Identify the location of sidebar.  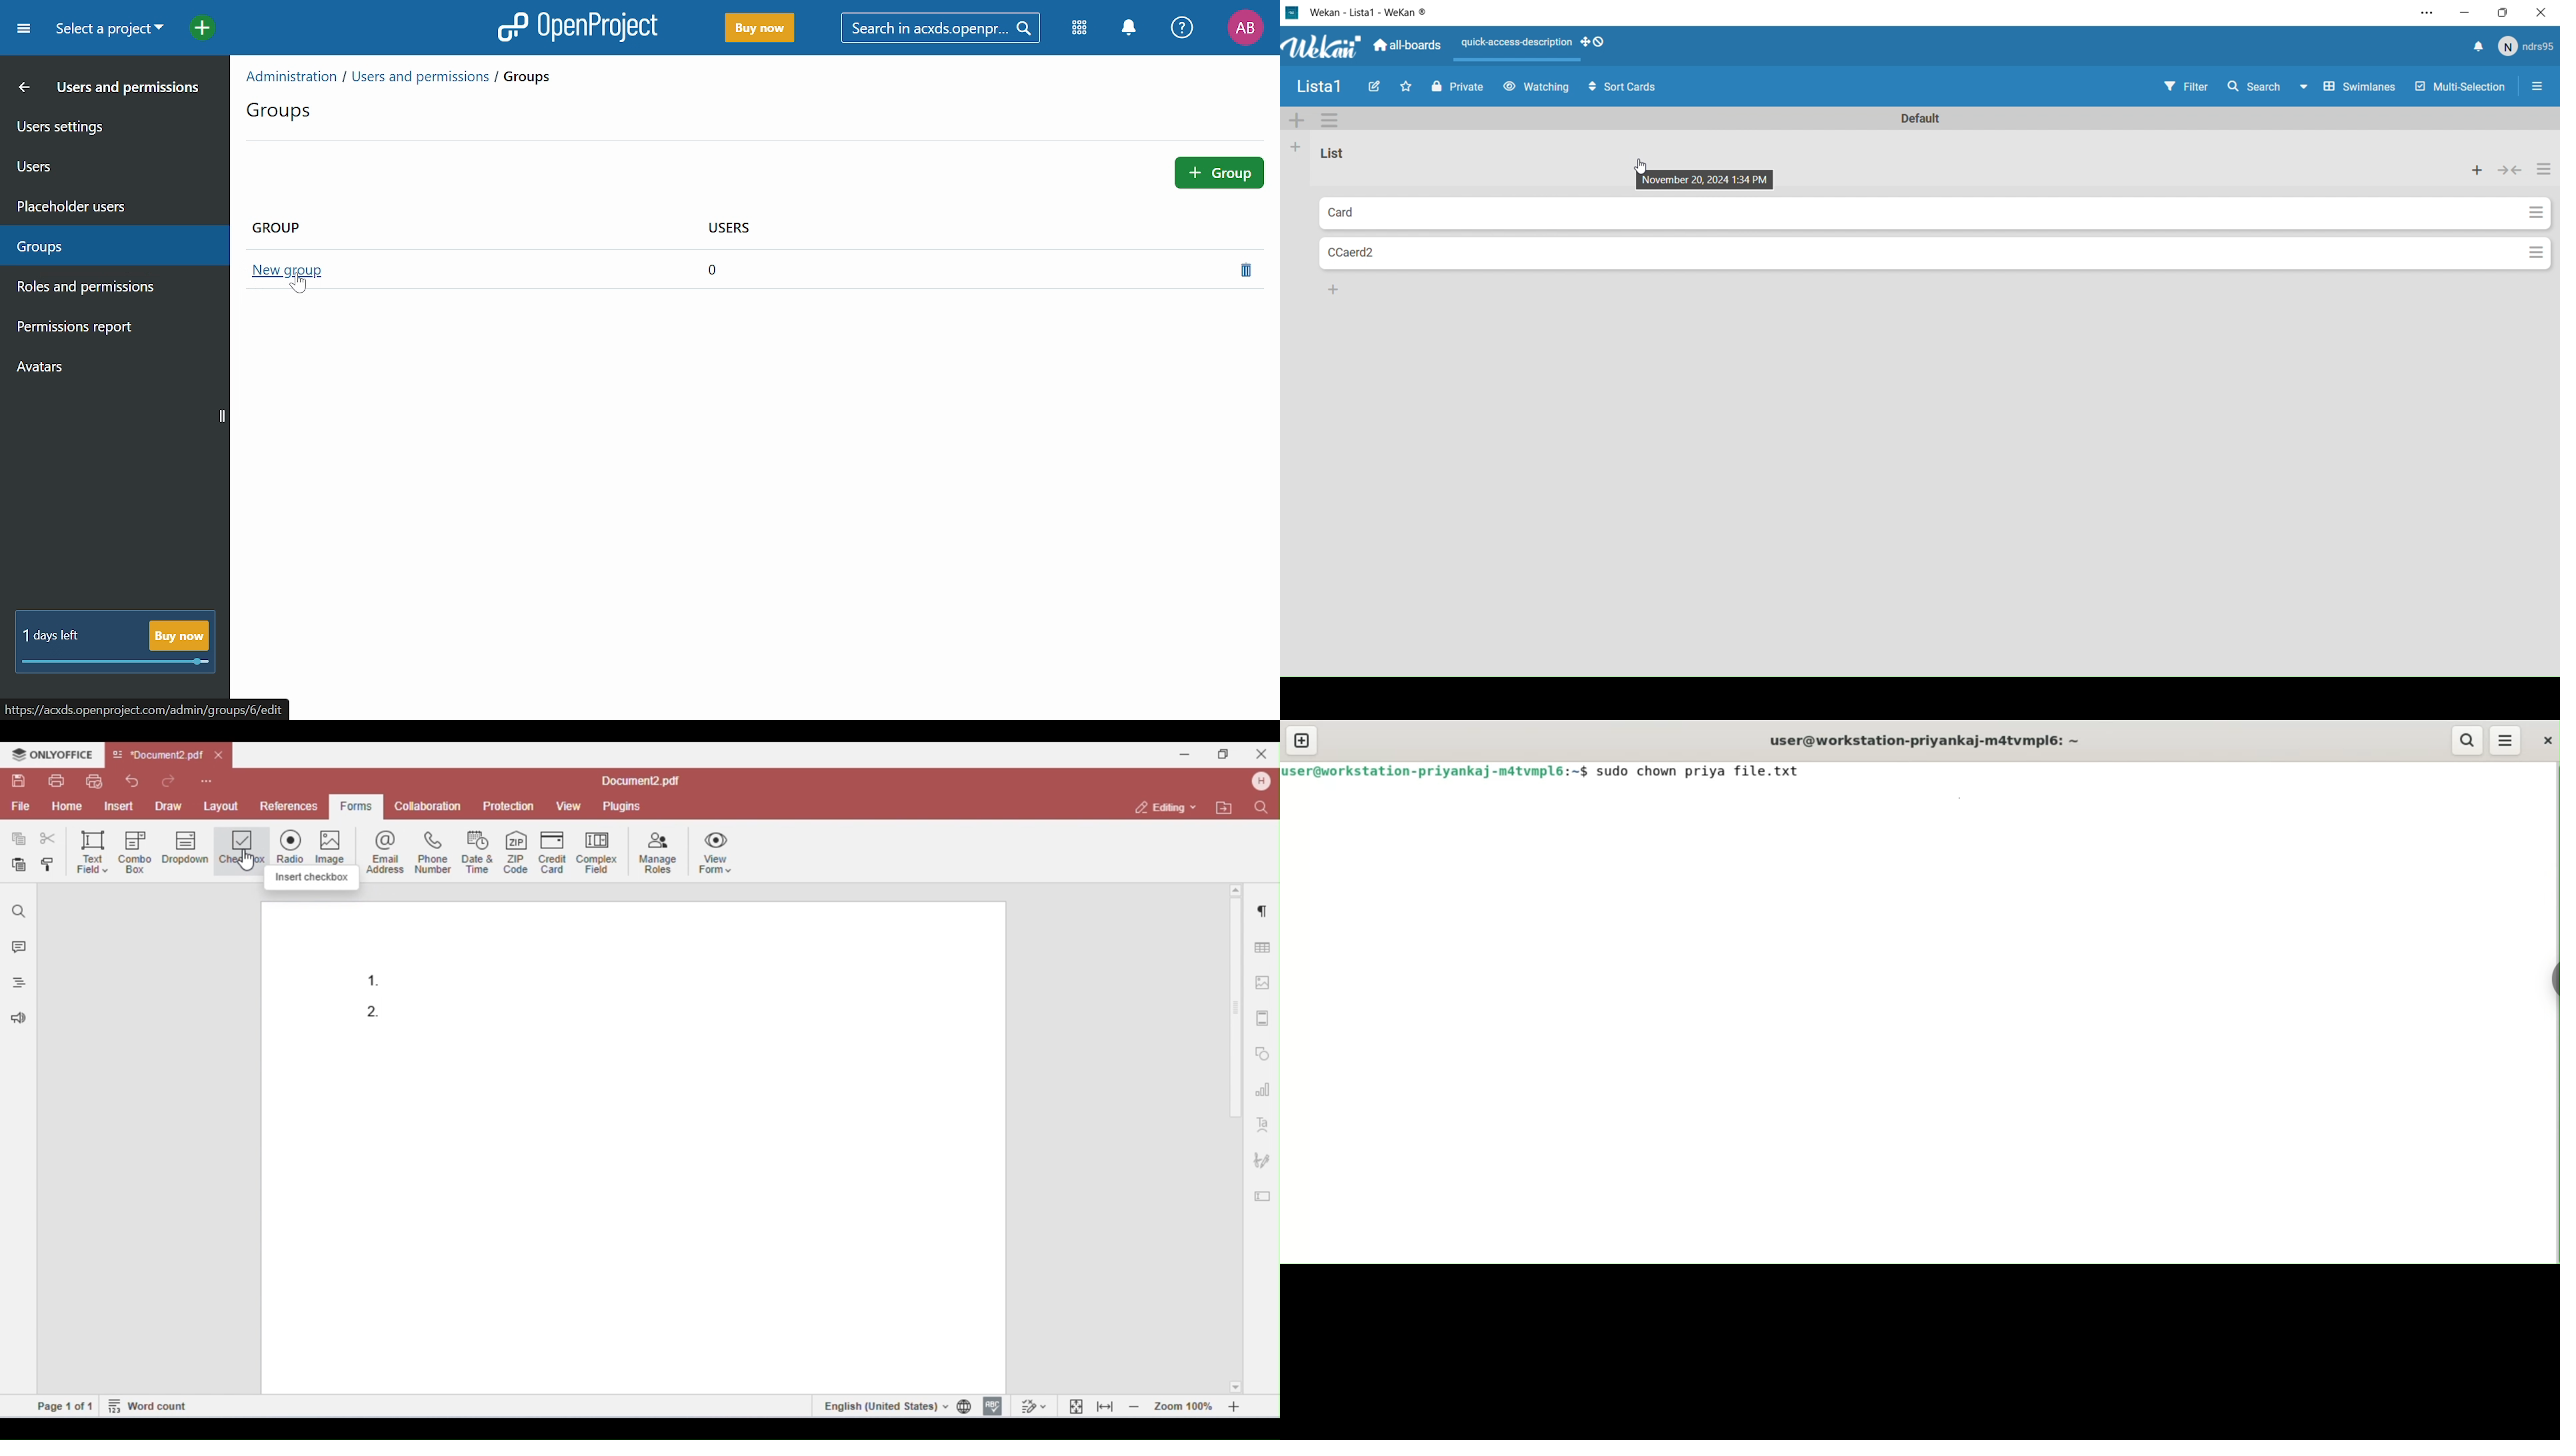
(2552, 977).